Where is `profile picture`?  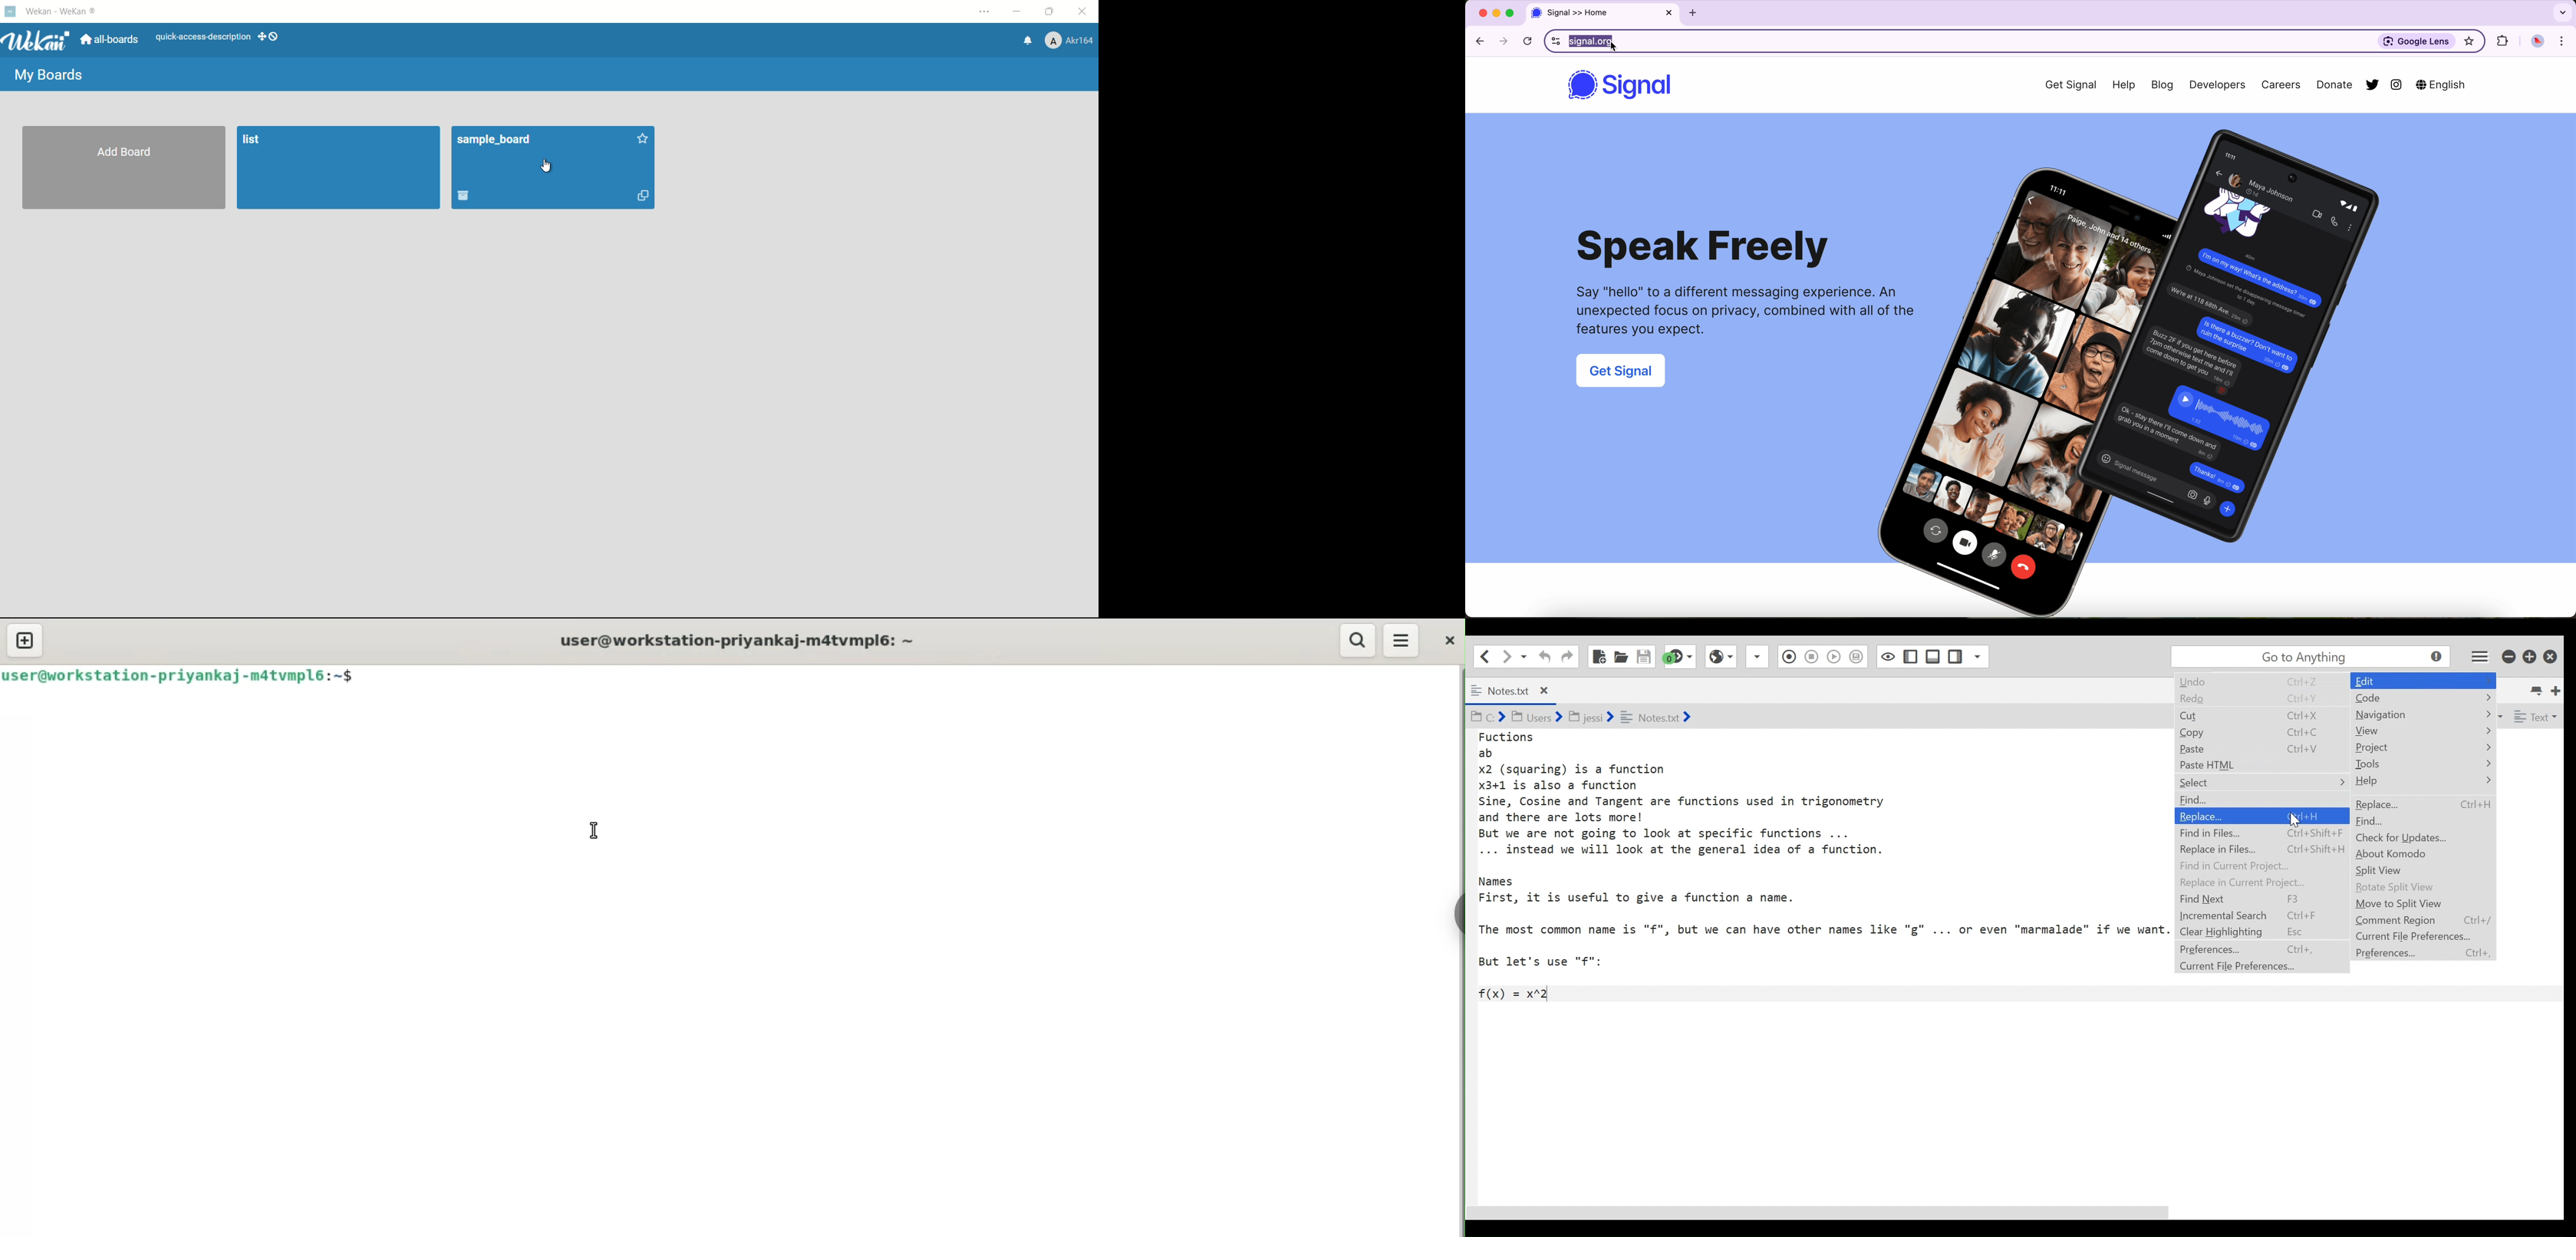
profile picture is located at coordinates (2538, 42).